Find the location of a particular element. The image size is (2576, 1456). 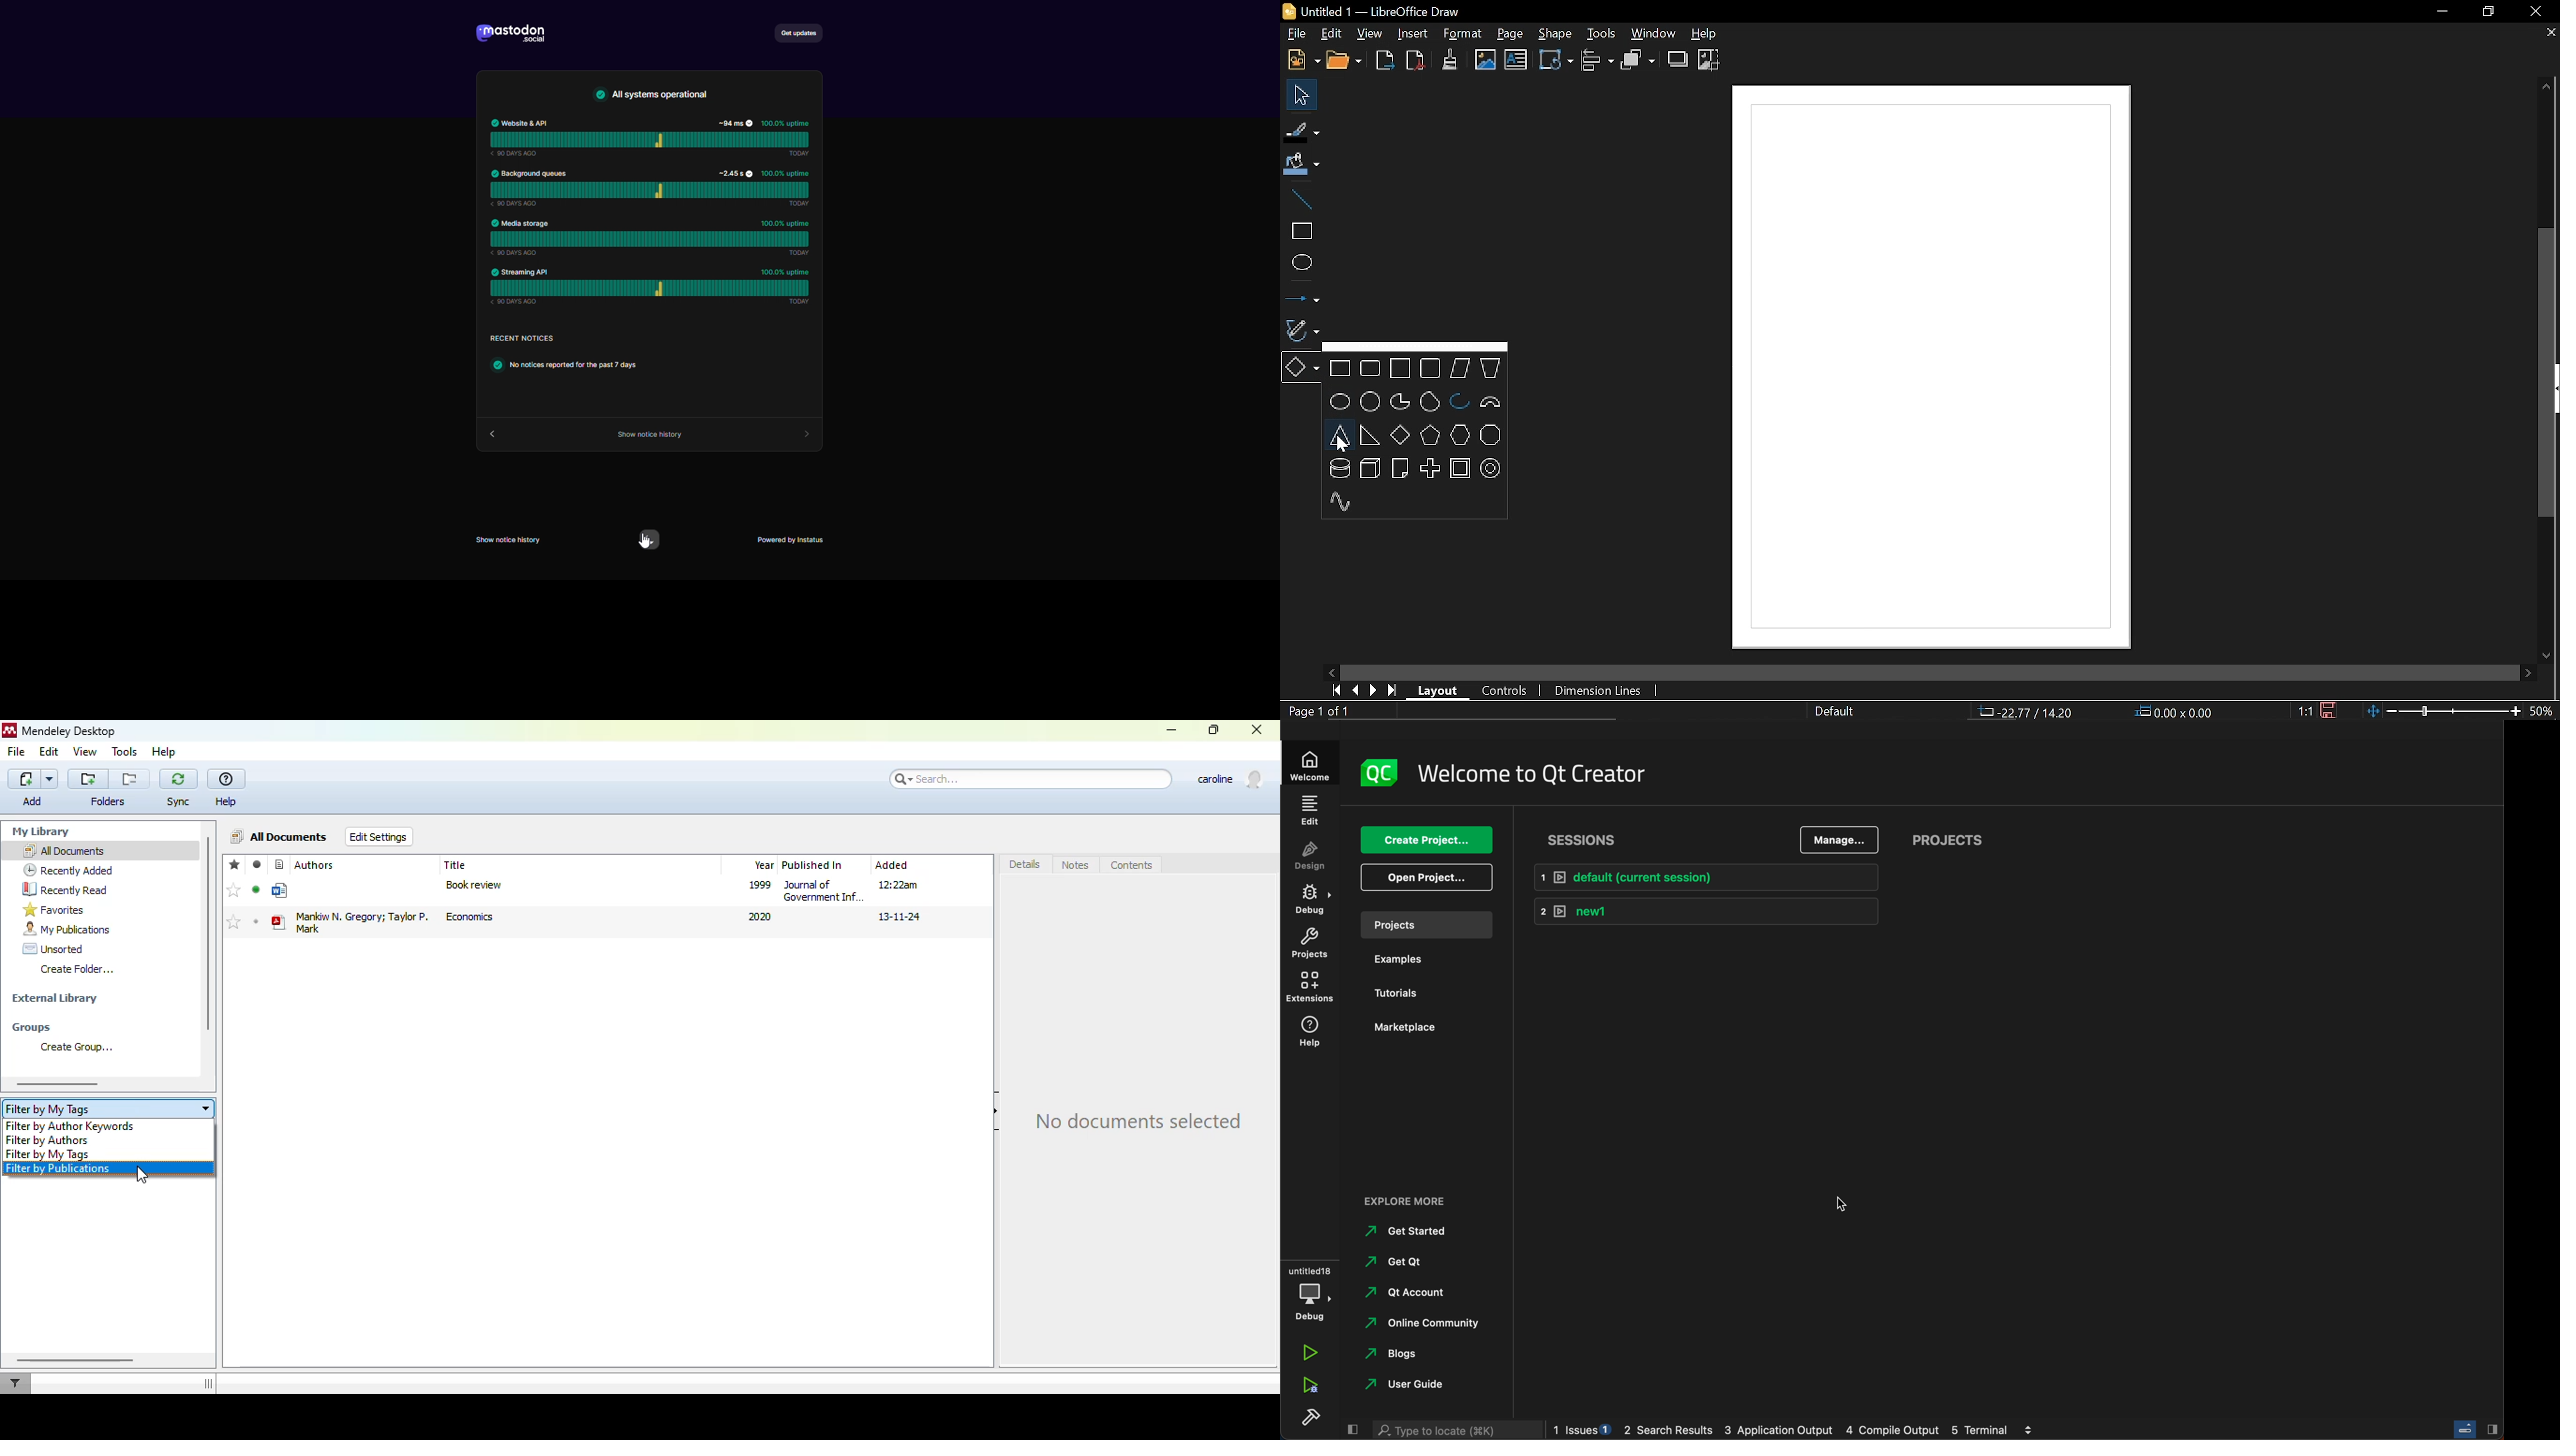

close slide bar is located at coordinates (2470, 1429).